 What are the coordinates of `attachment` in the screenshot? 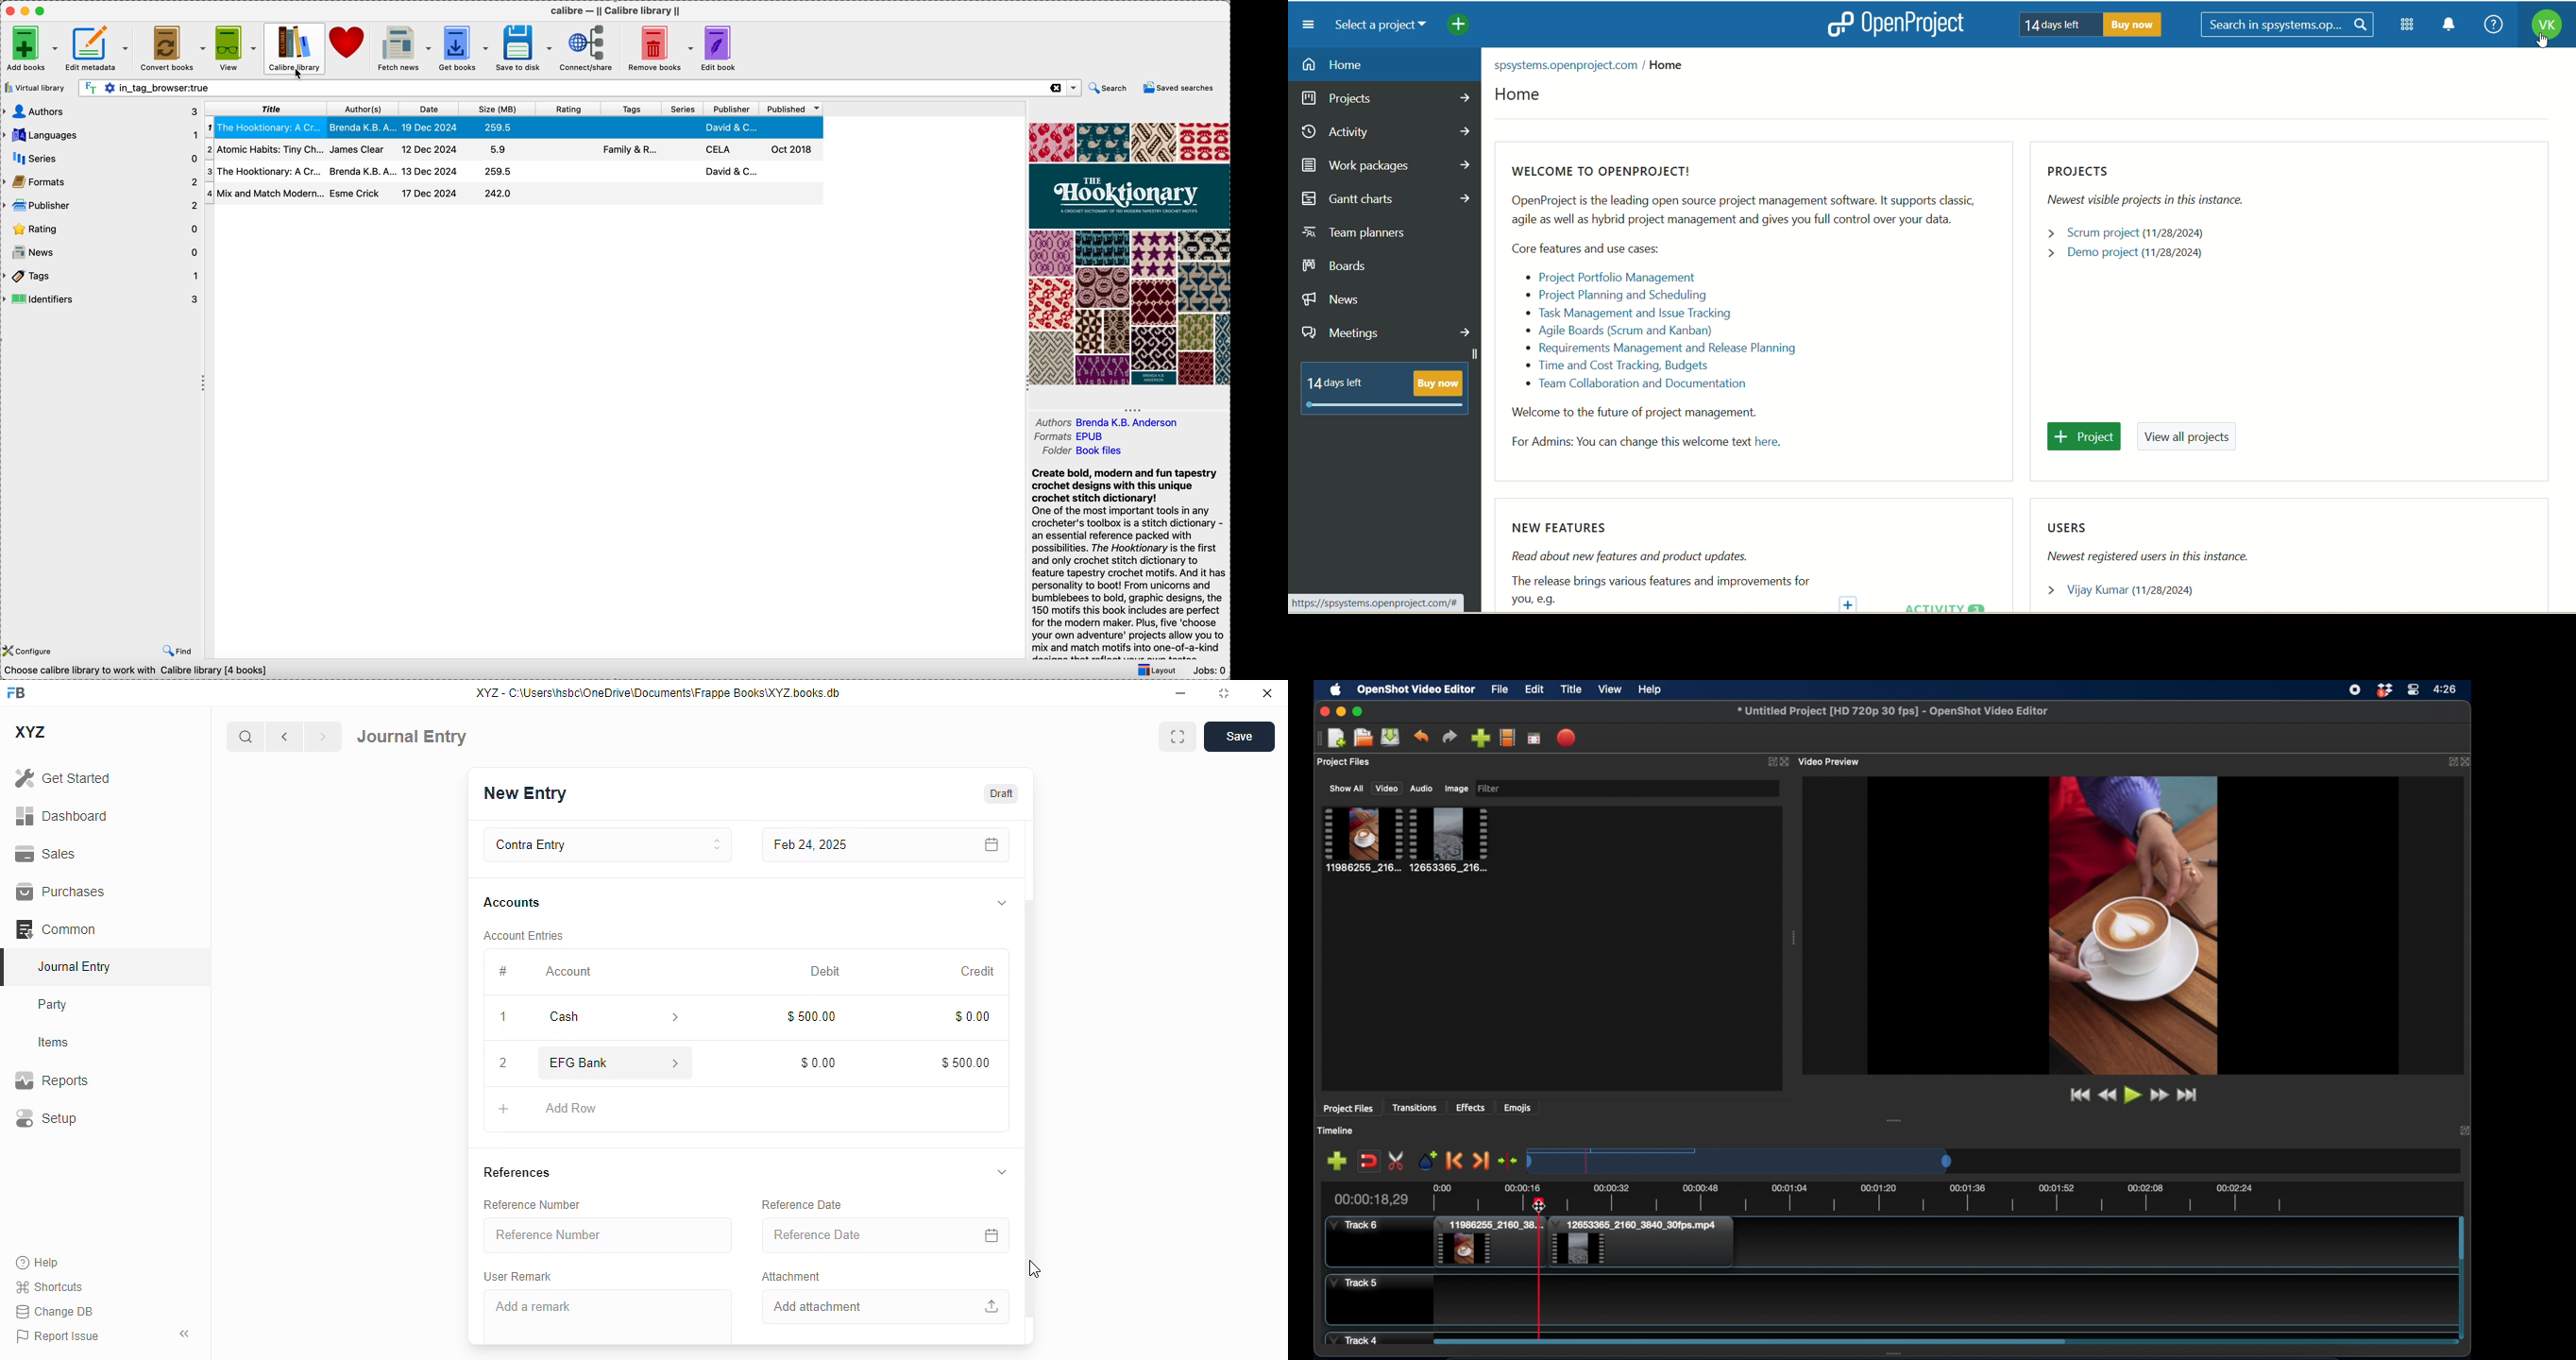 It's located at (791, 1278).